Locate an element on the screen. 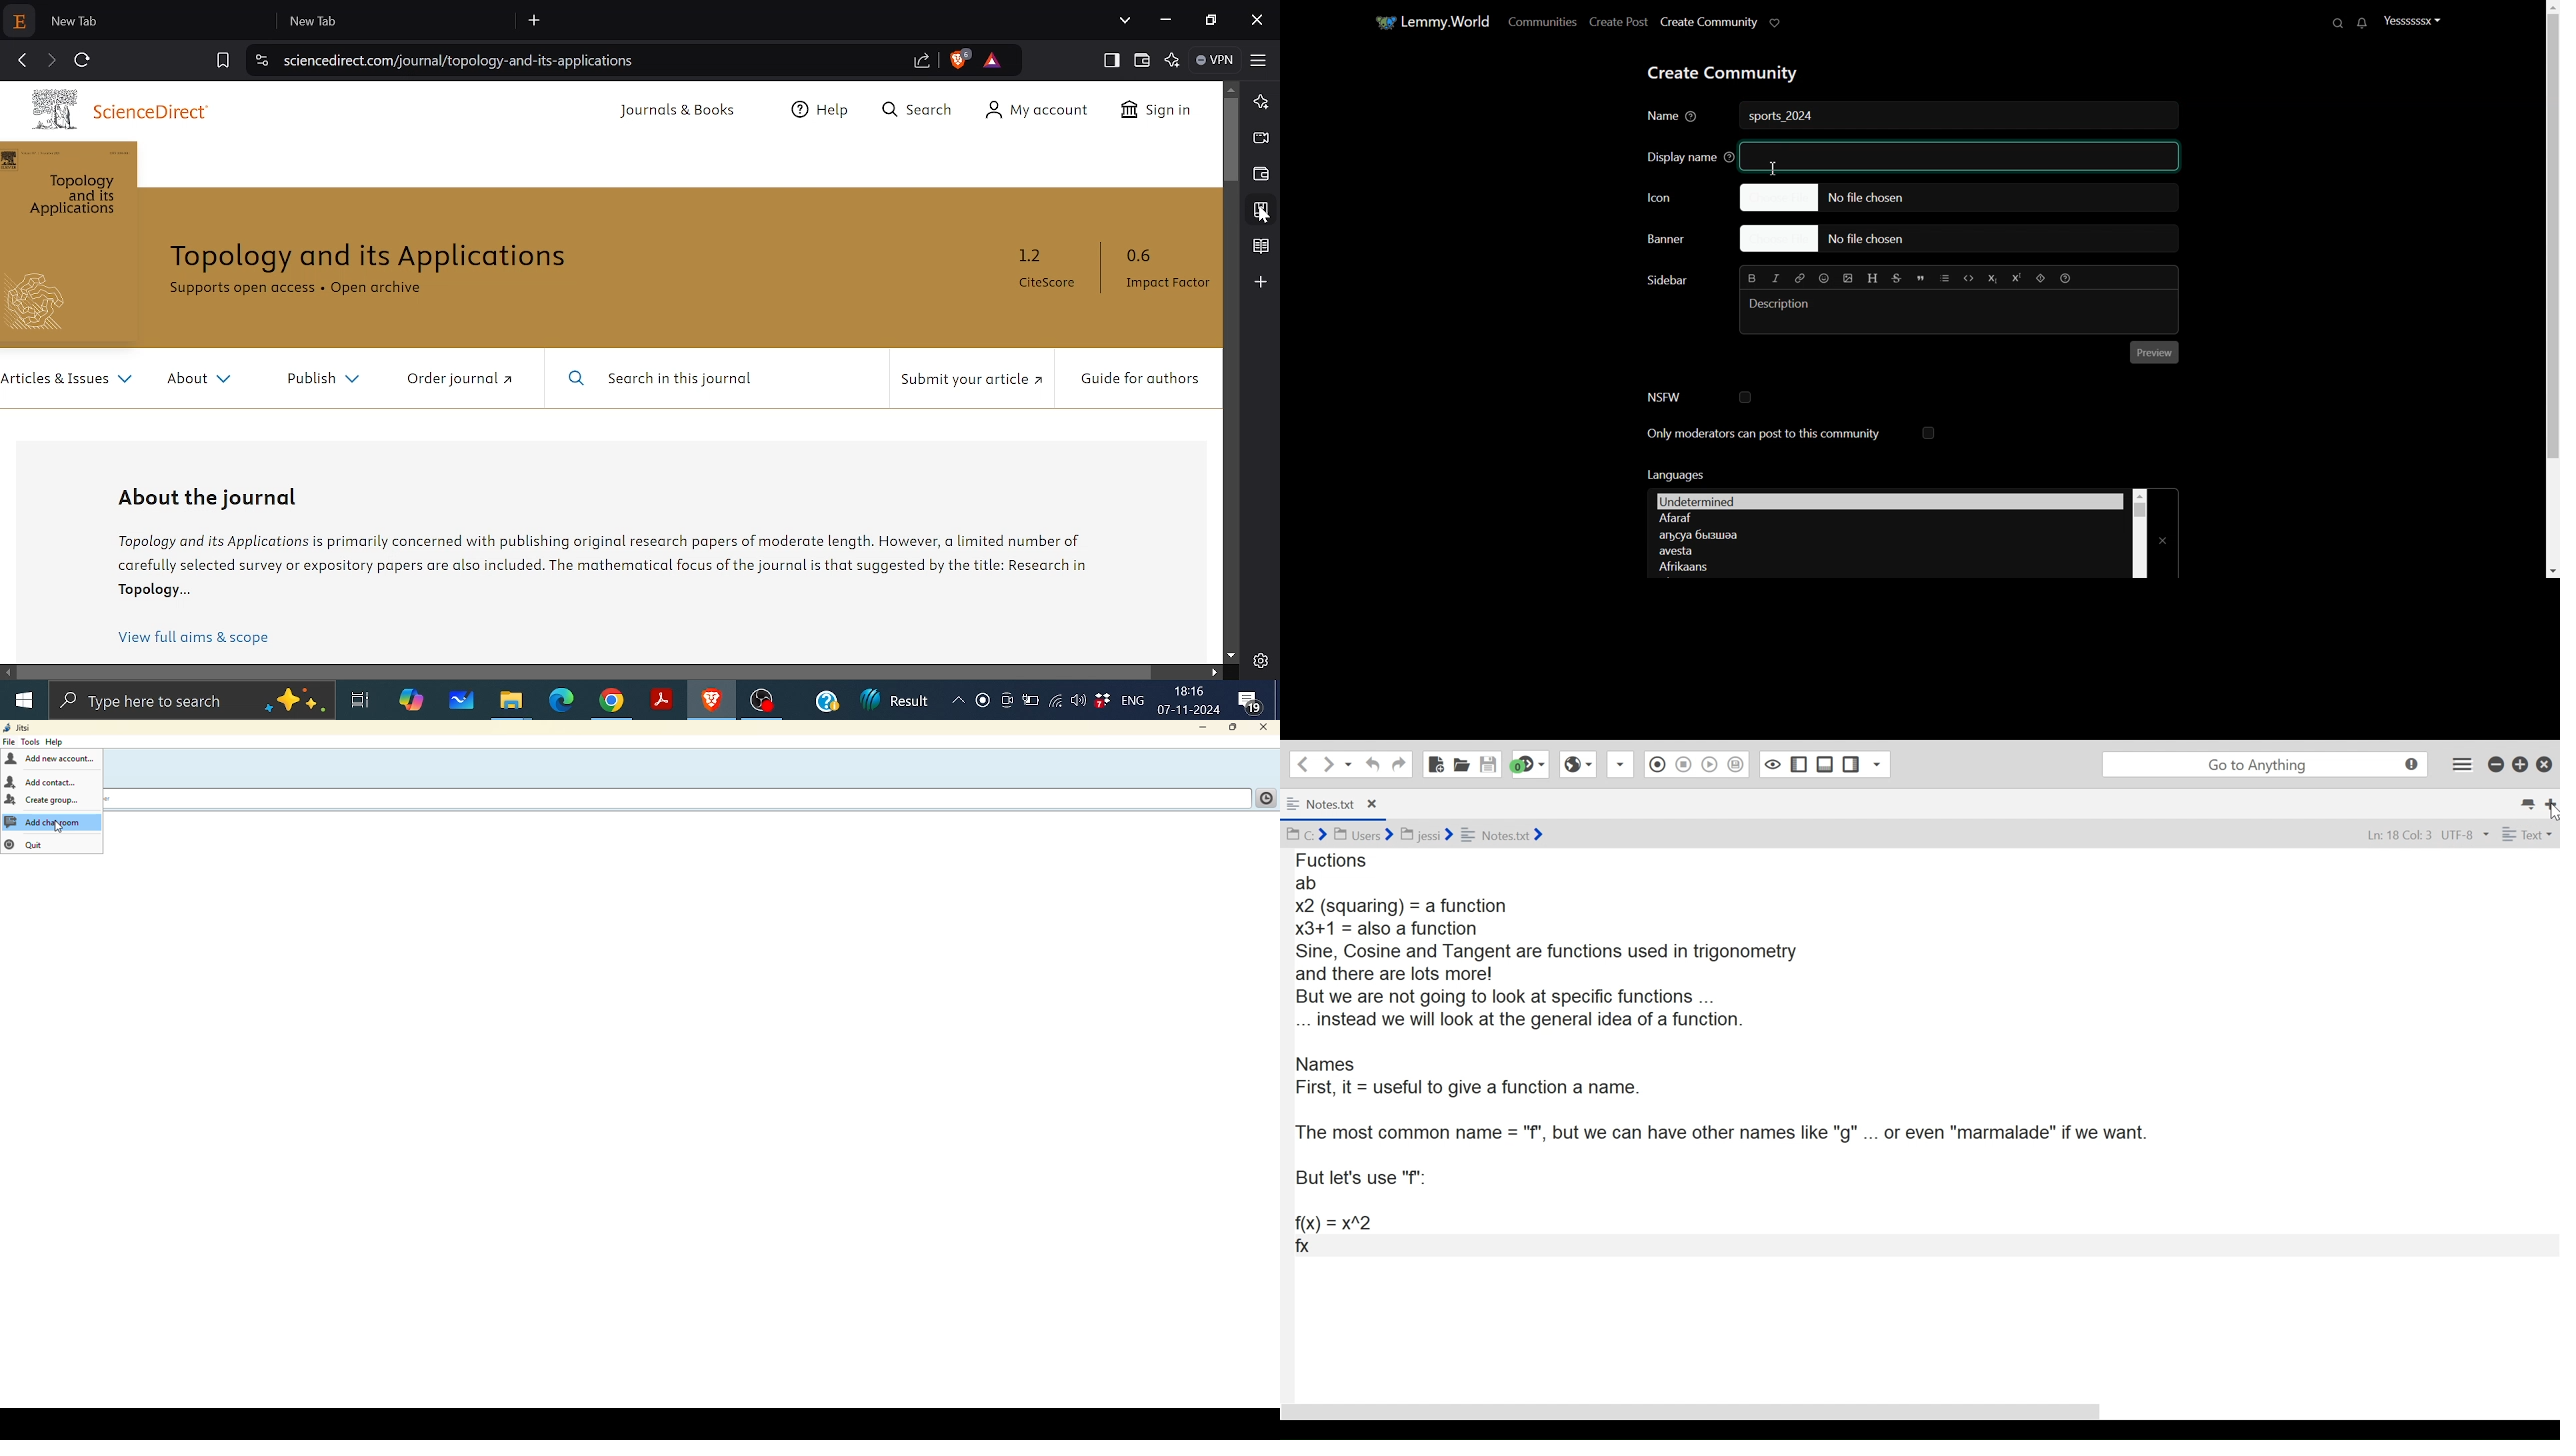 Image resolution: width=2576 pixels, height=1456 pixels. Add to sidebar is located at coordinates (1262, 281).